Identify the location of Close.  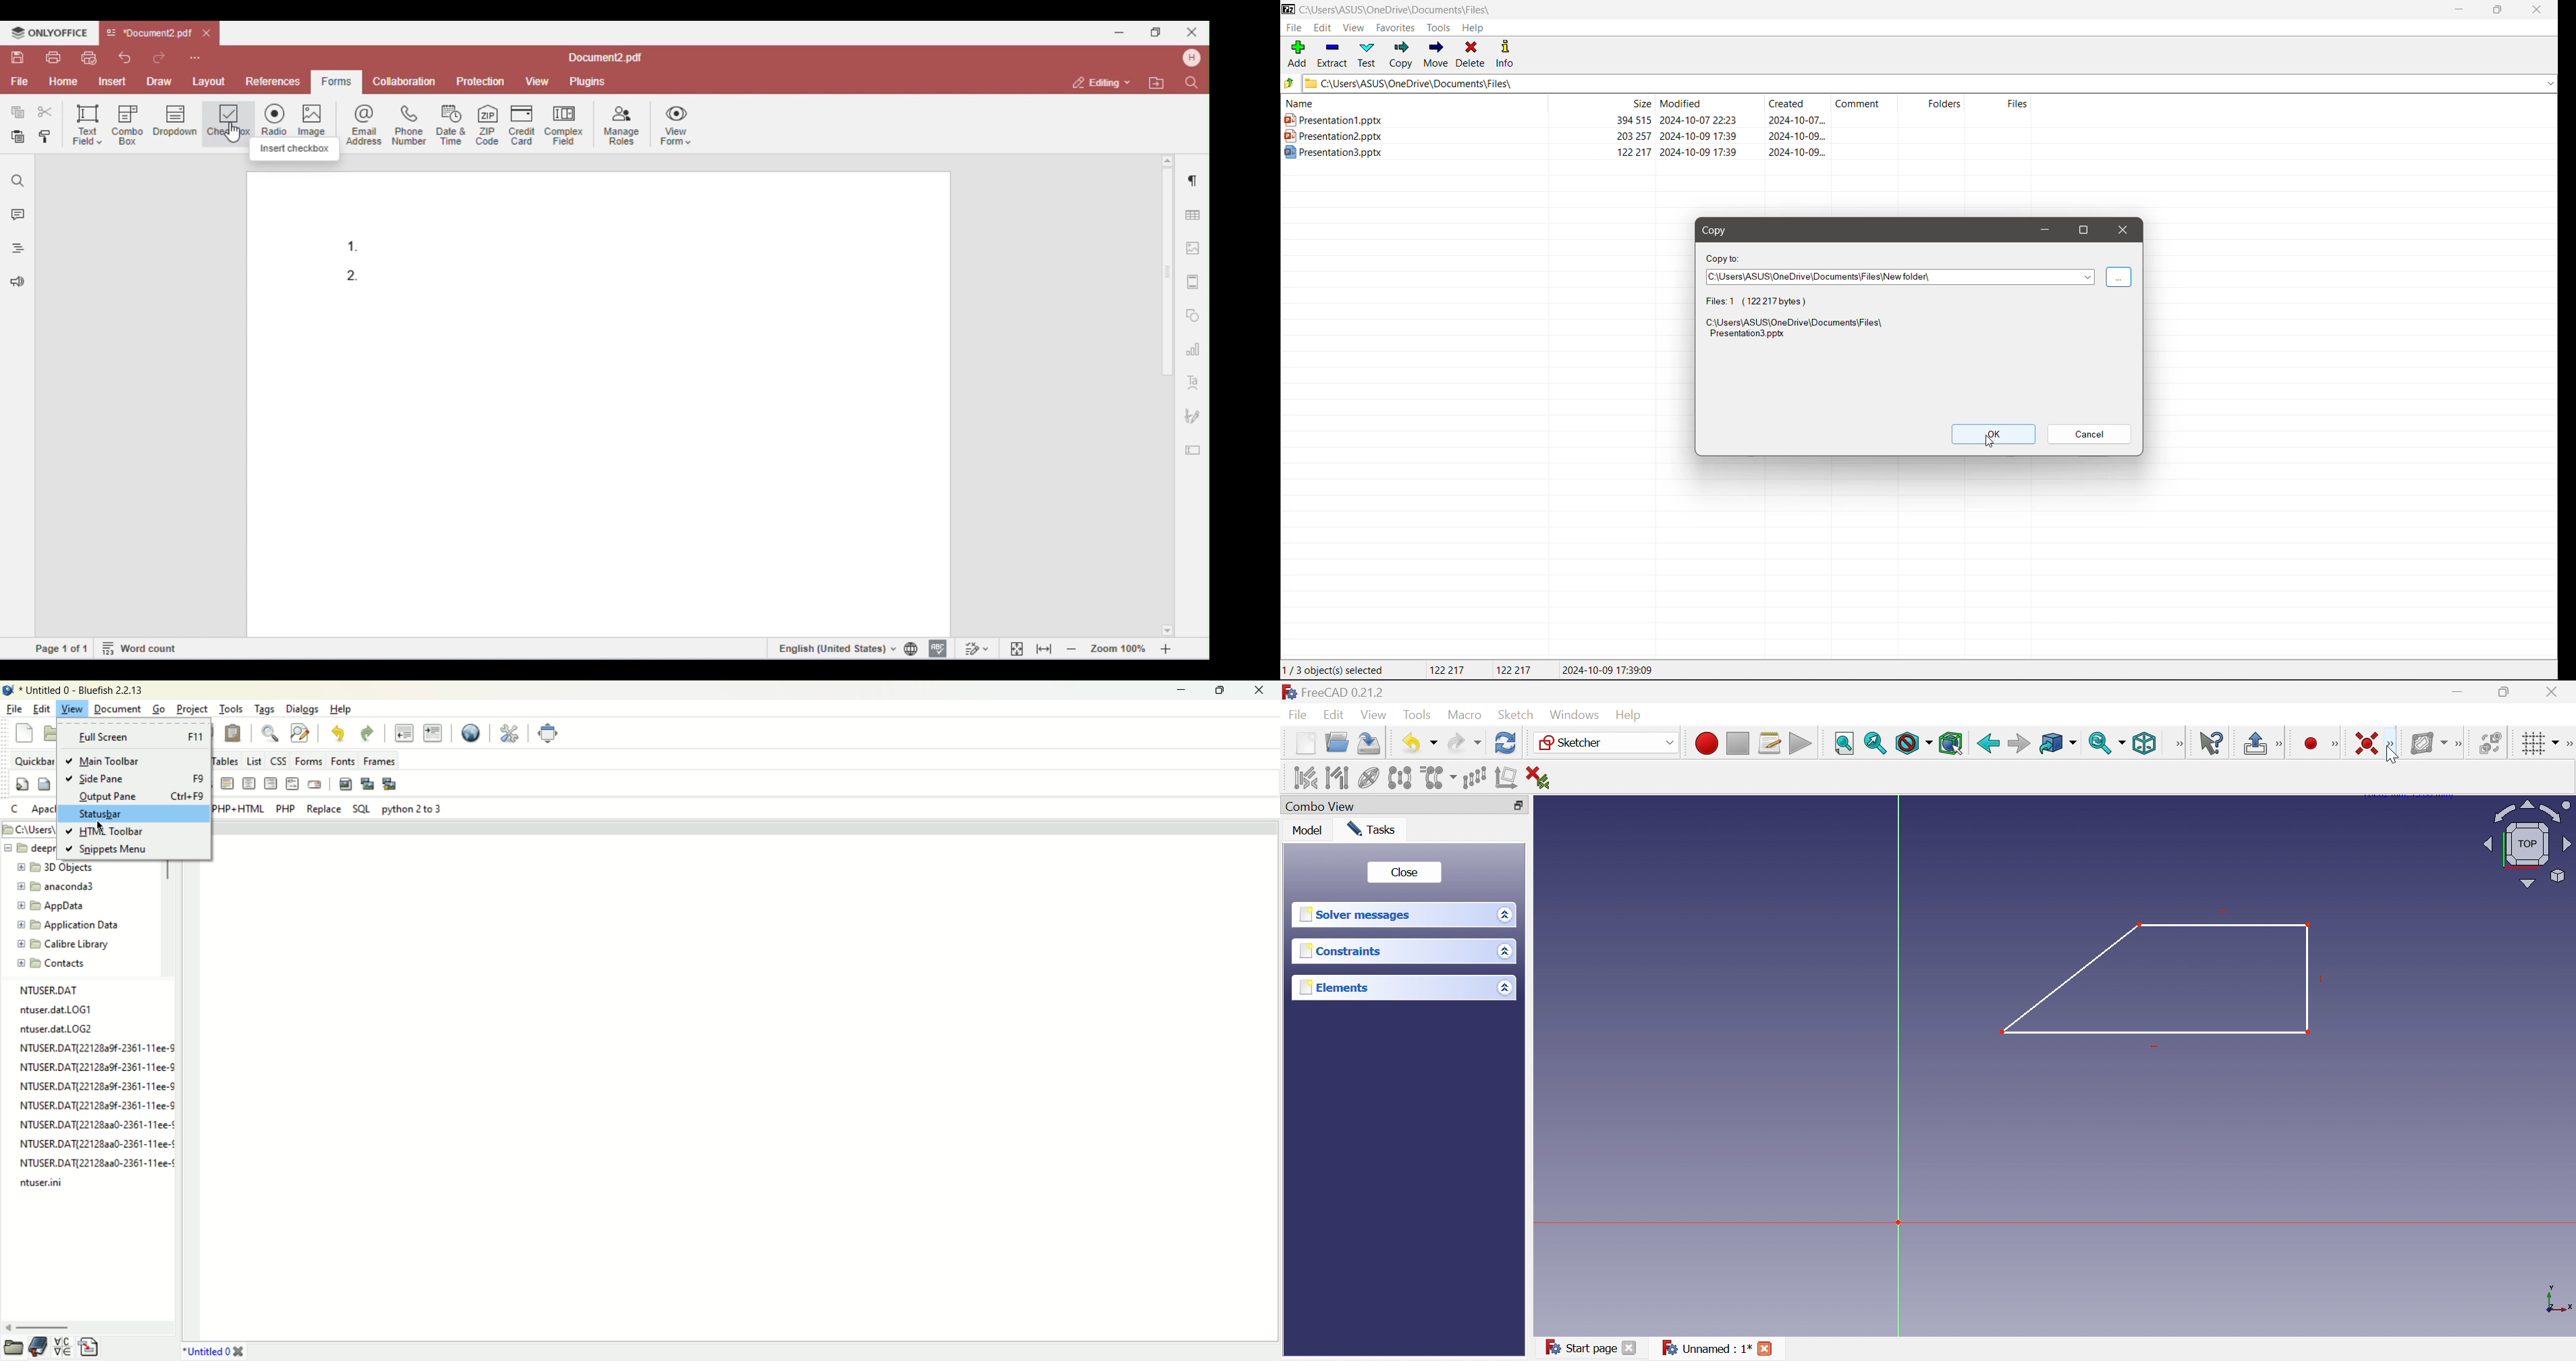
(1631, 1350).